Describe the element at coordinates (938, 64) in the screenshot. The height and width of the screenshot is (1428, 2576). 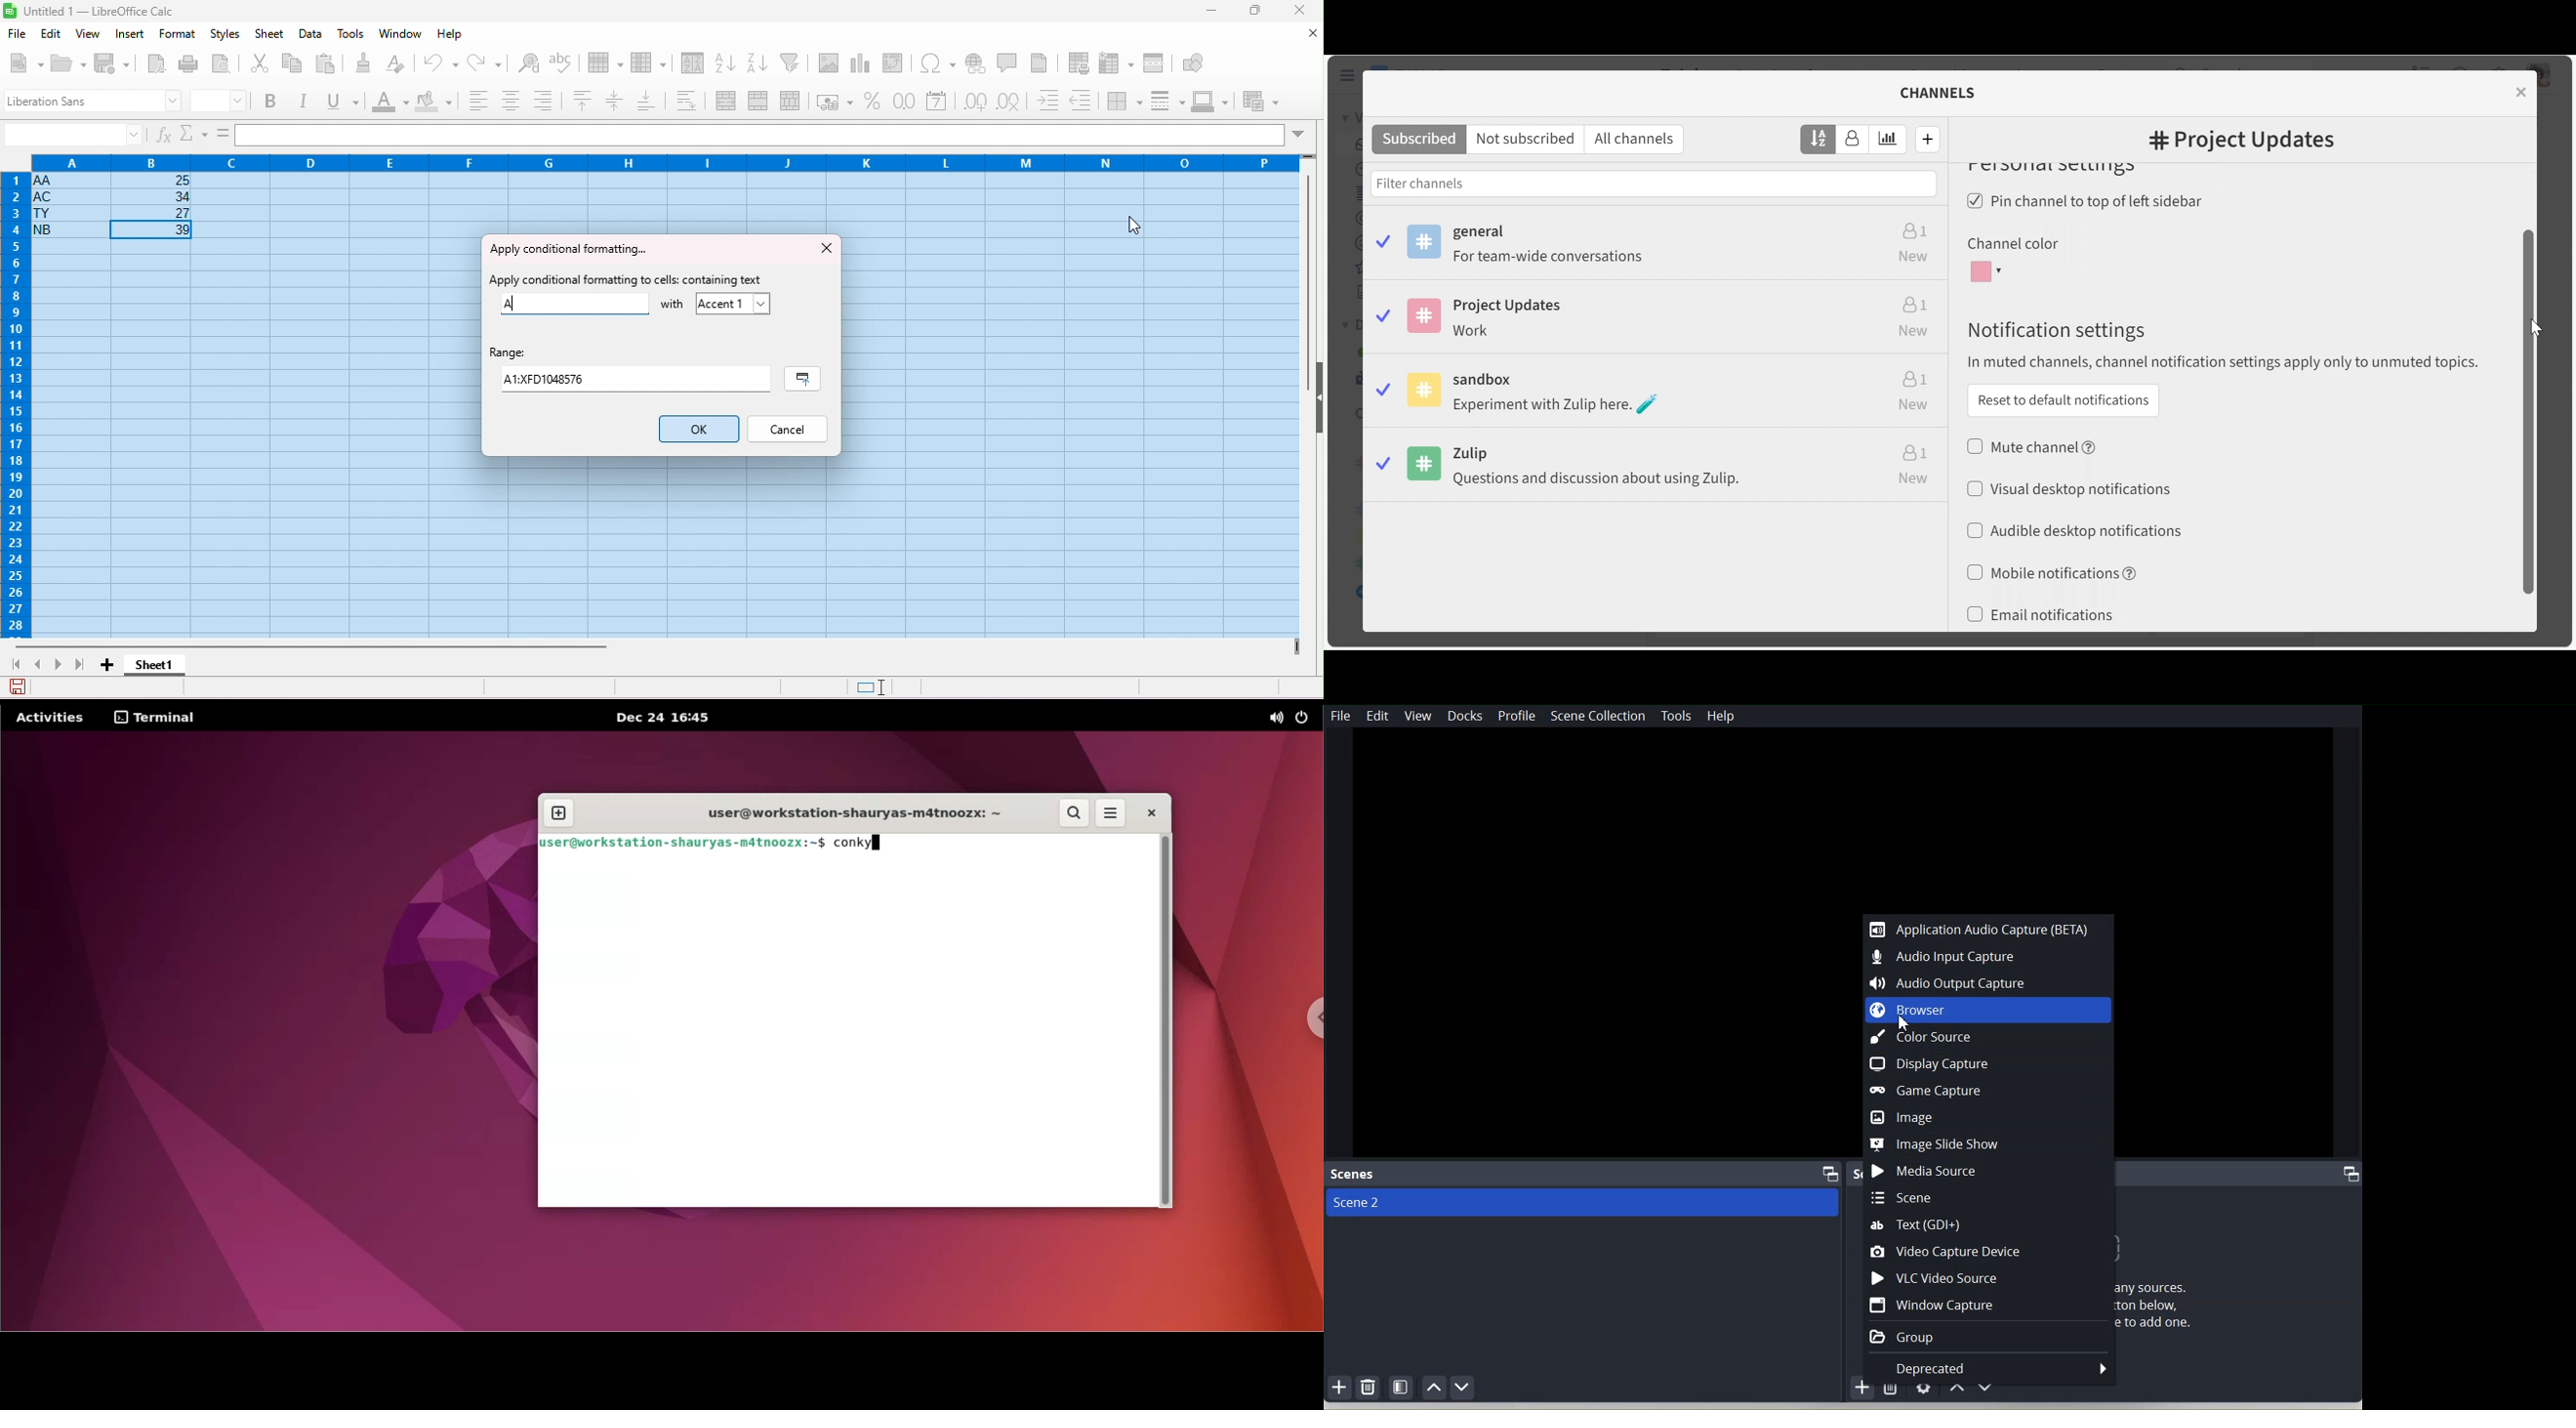
I see `insert special characters` at that location.